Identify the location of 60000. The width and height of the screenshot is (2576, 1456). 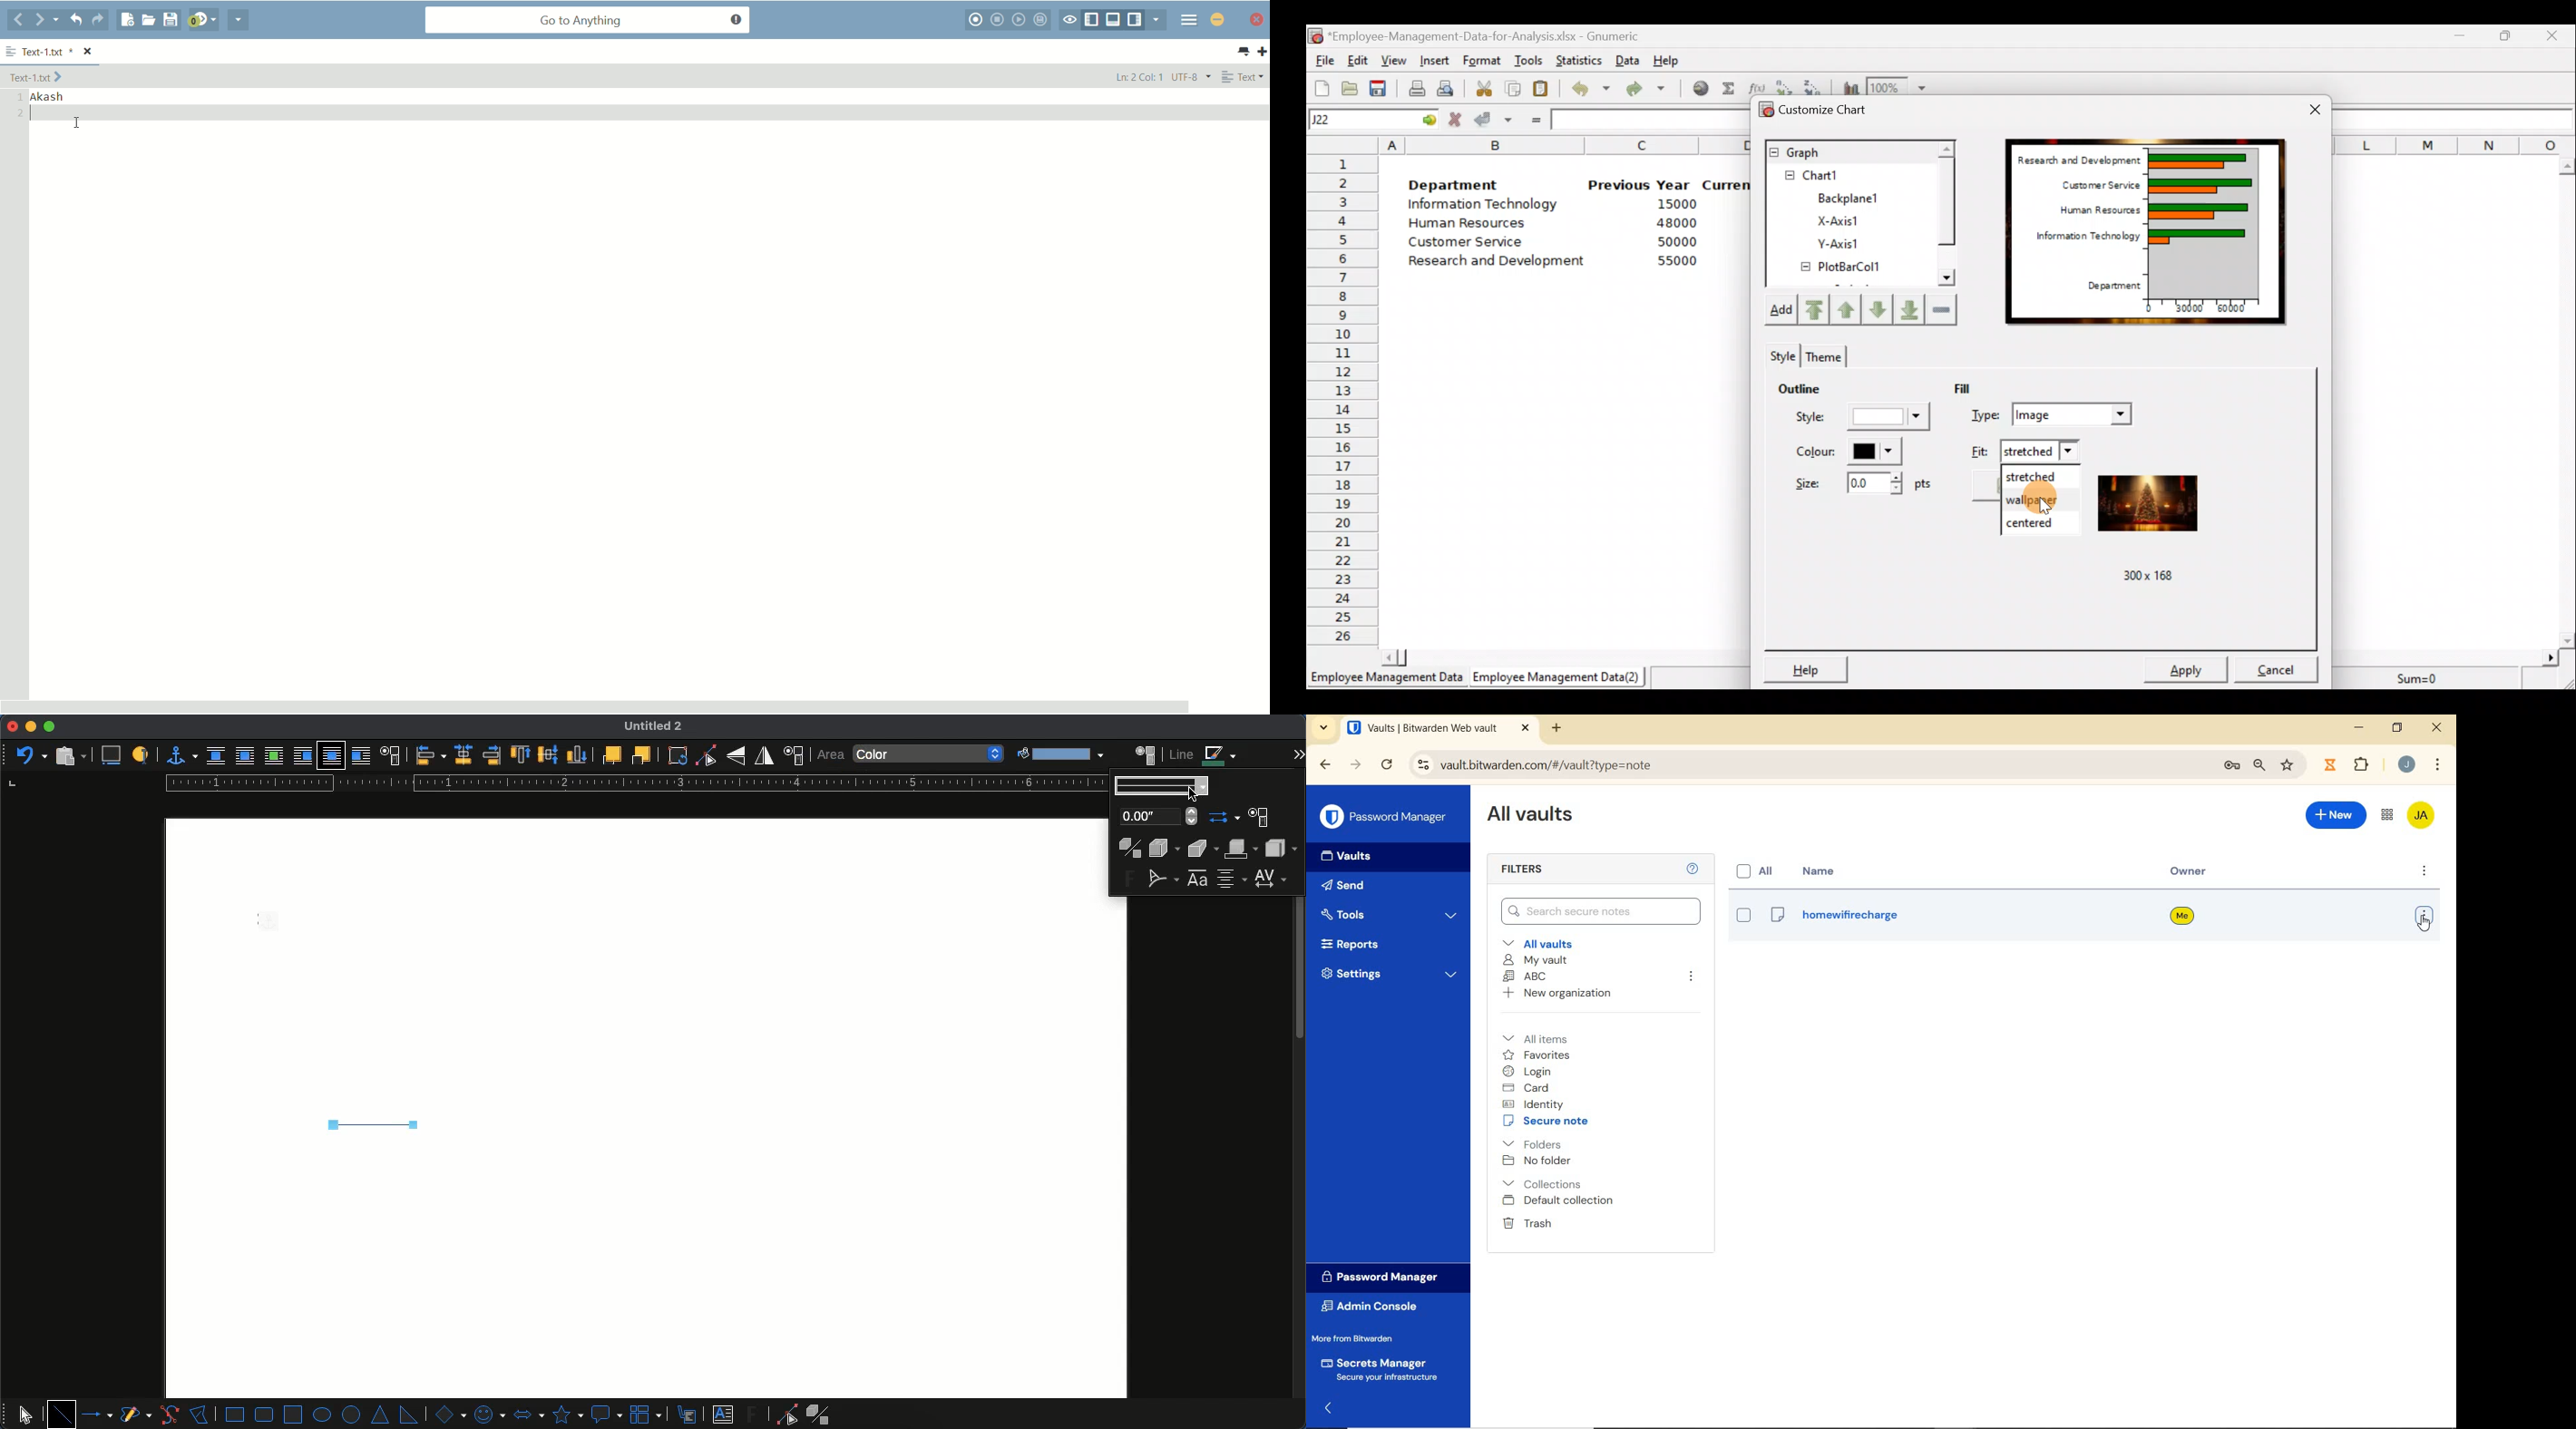
(2240, 309).